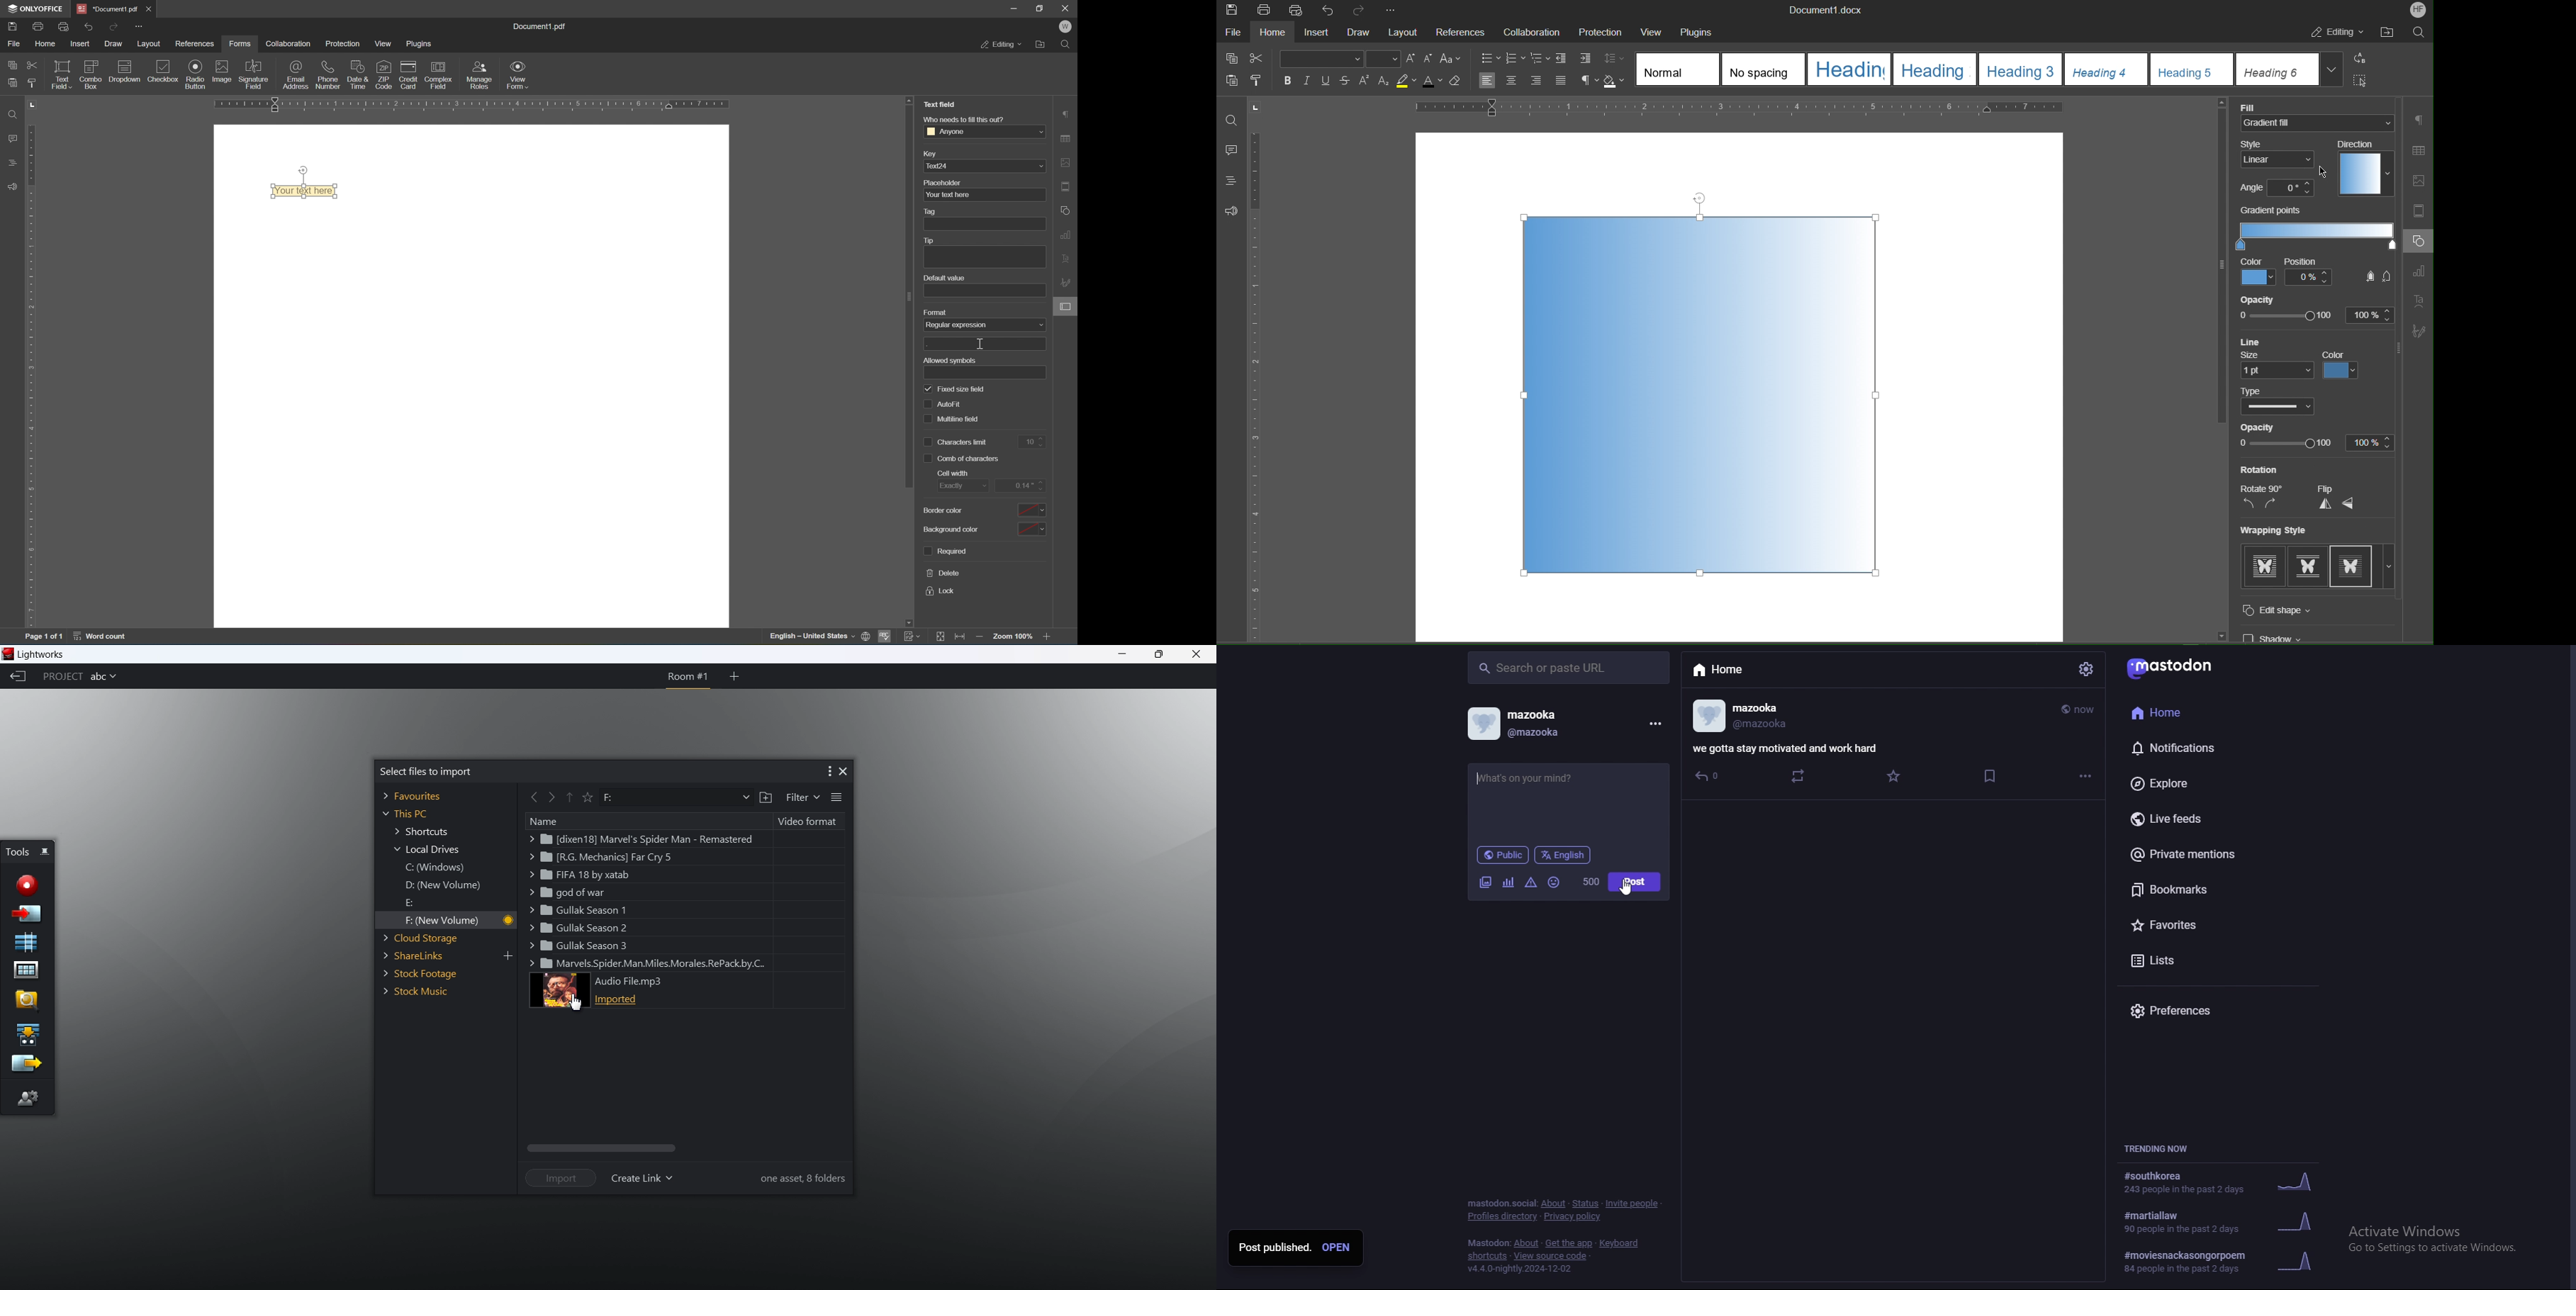 The width and height of the screenshot is (2576, 1316). Describe the element at coordinates (28, 913) in the screenshot. I see `import` at that location.